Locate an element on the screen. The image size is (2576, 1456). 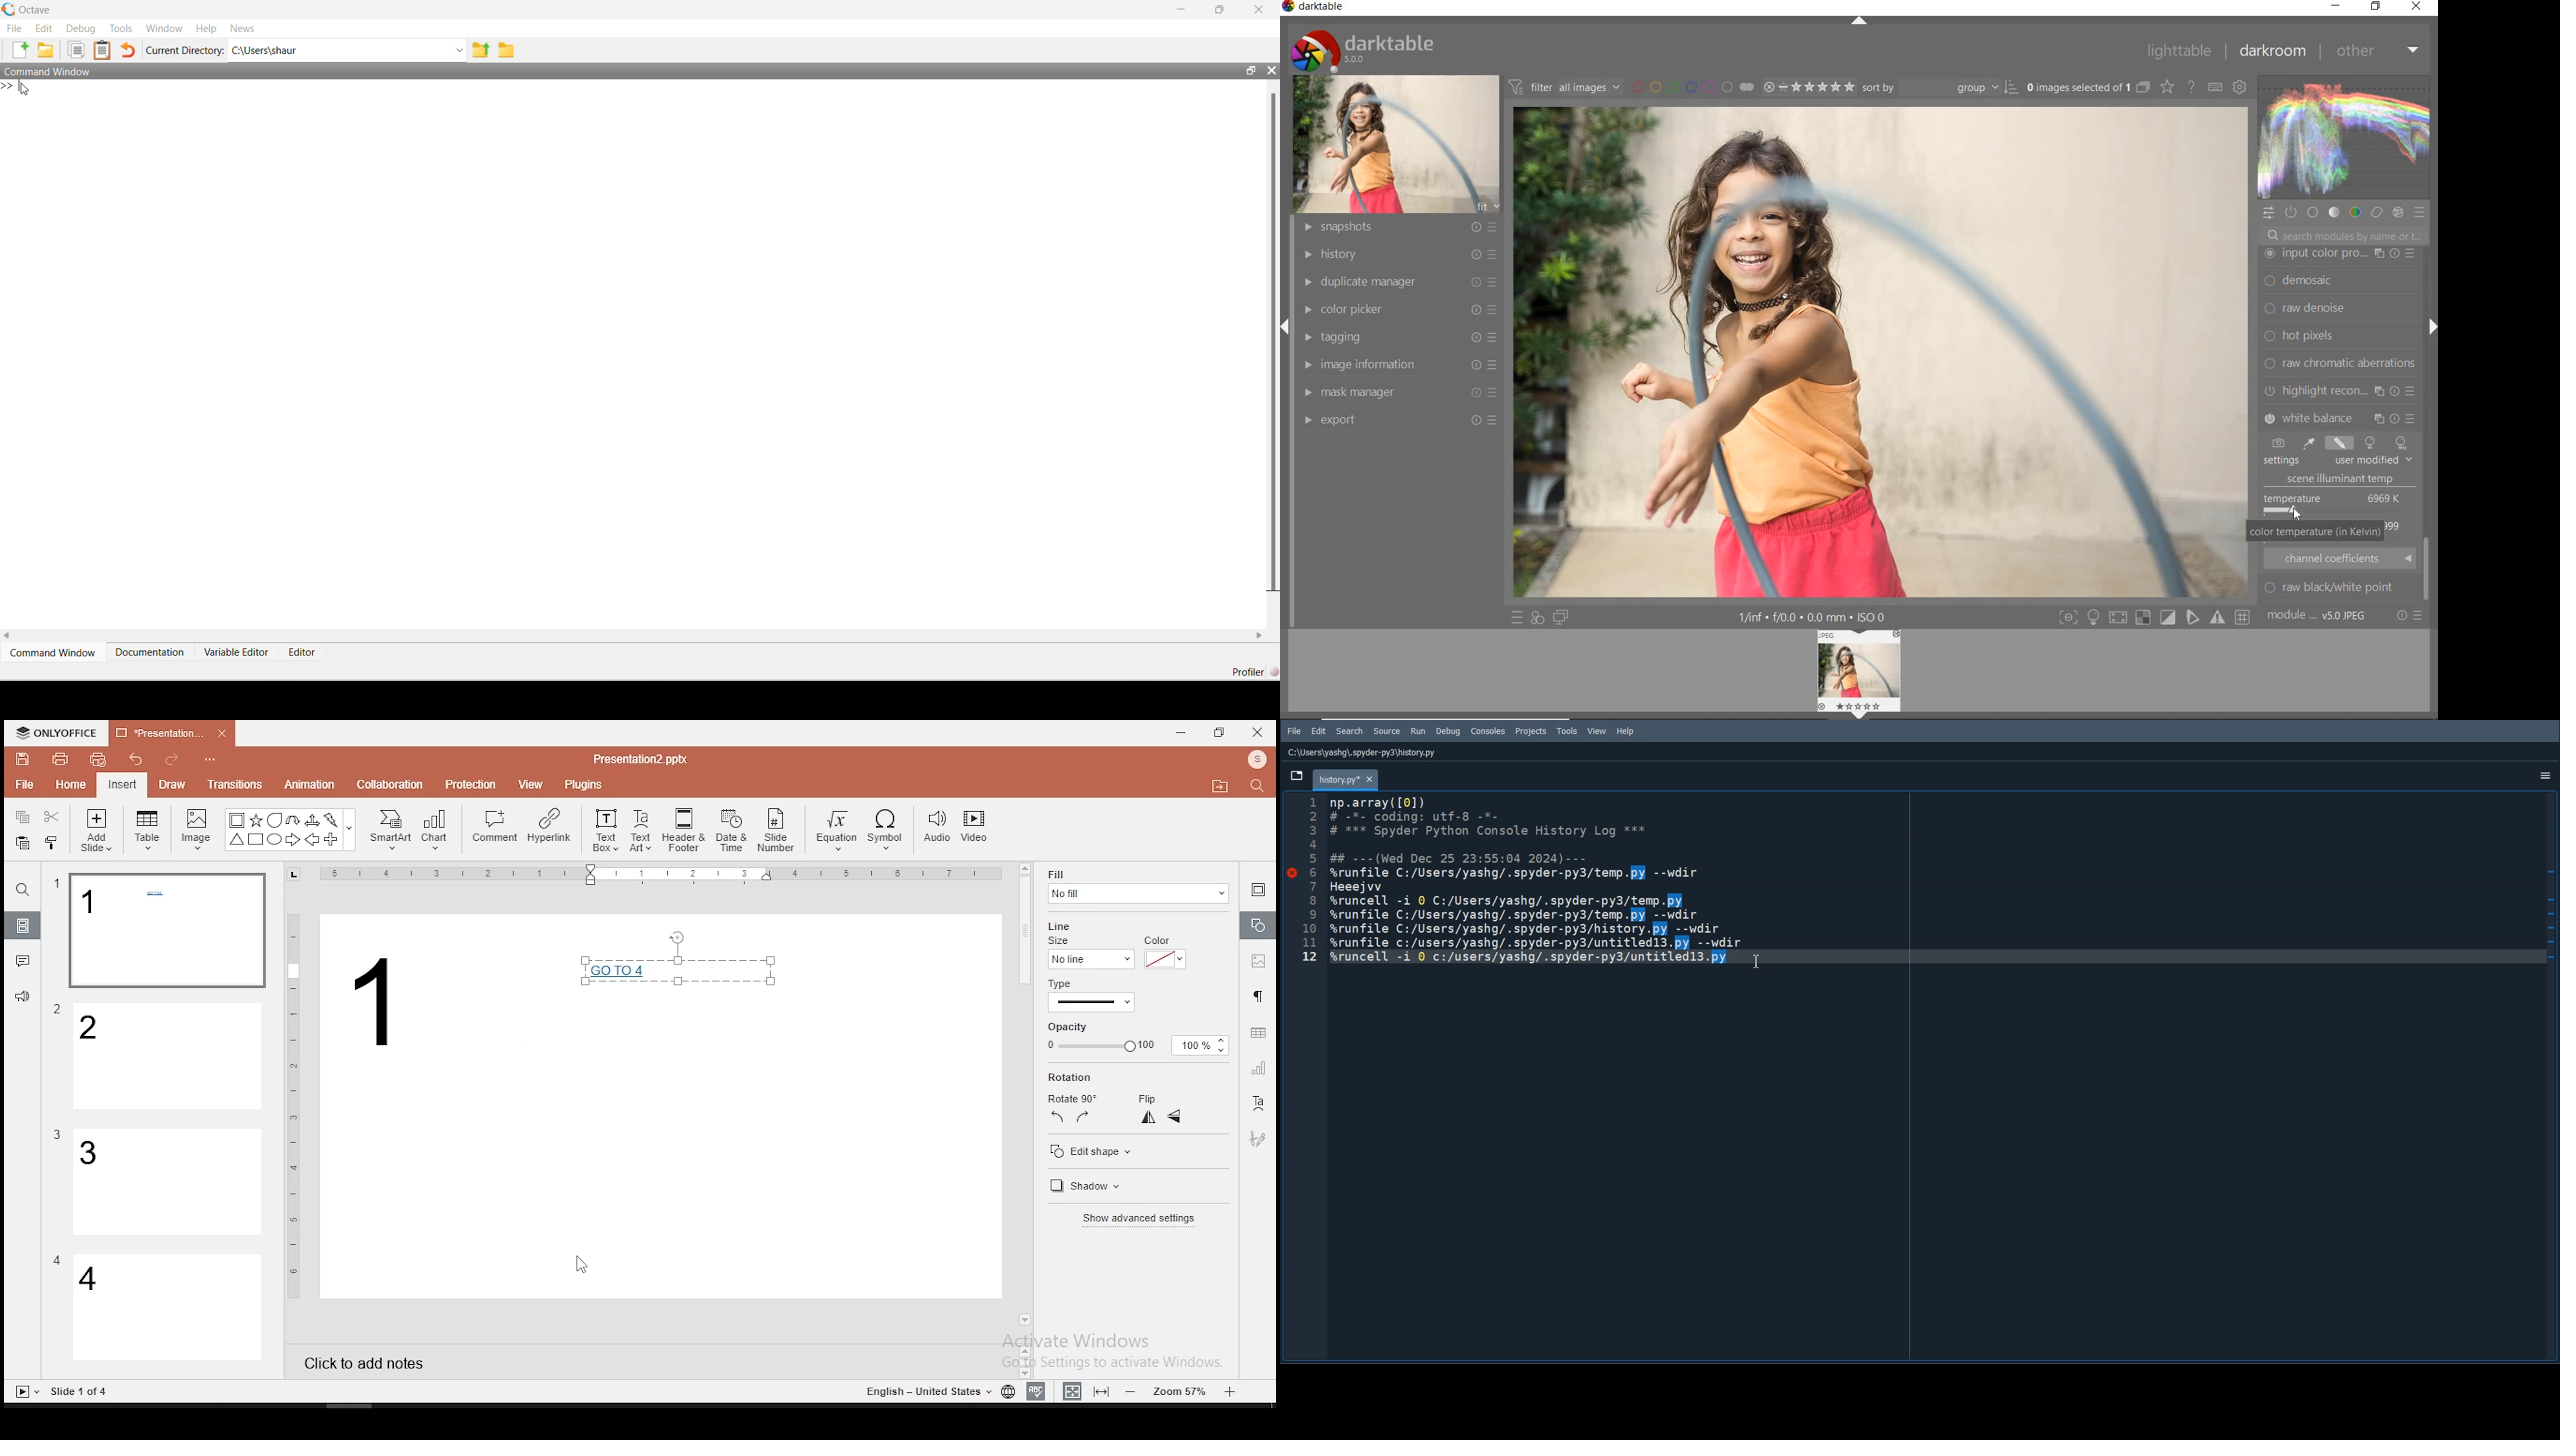
File is located at coordinates (14, 29).